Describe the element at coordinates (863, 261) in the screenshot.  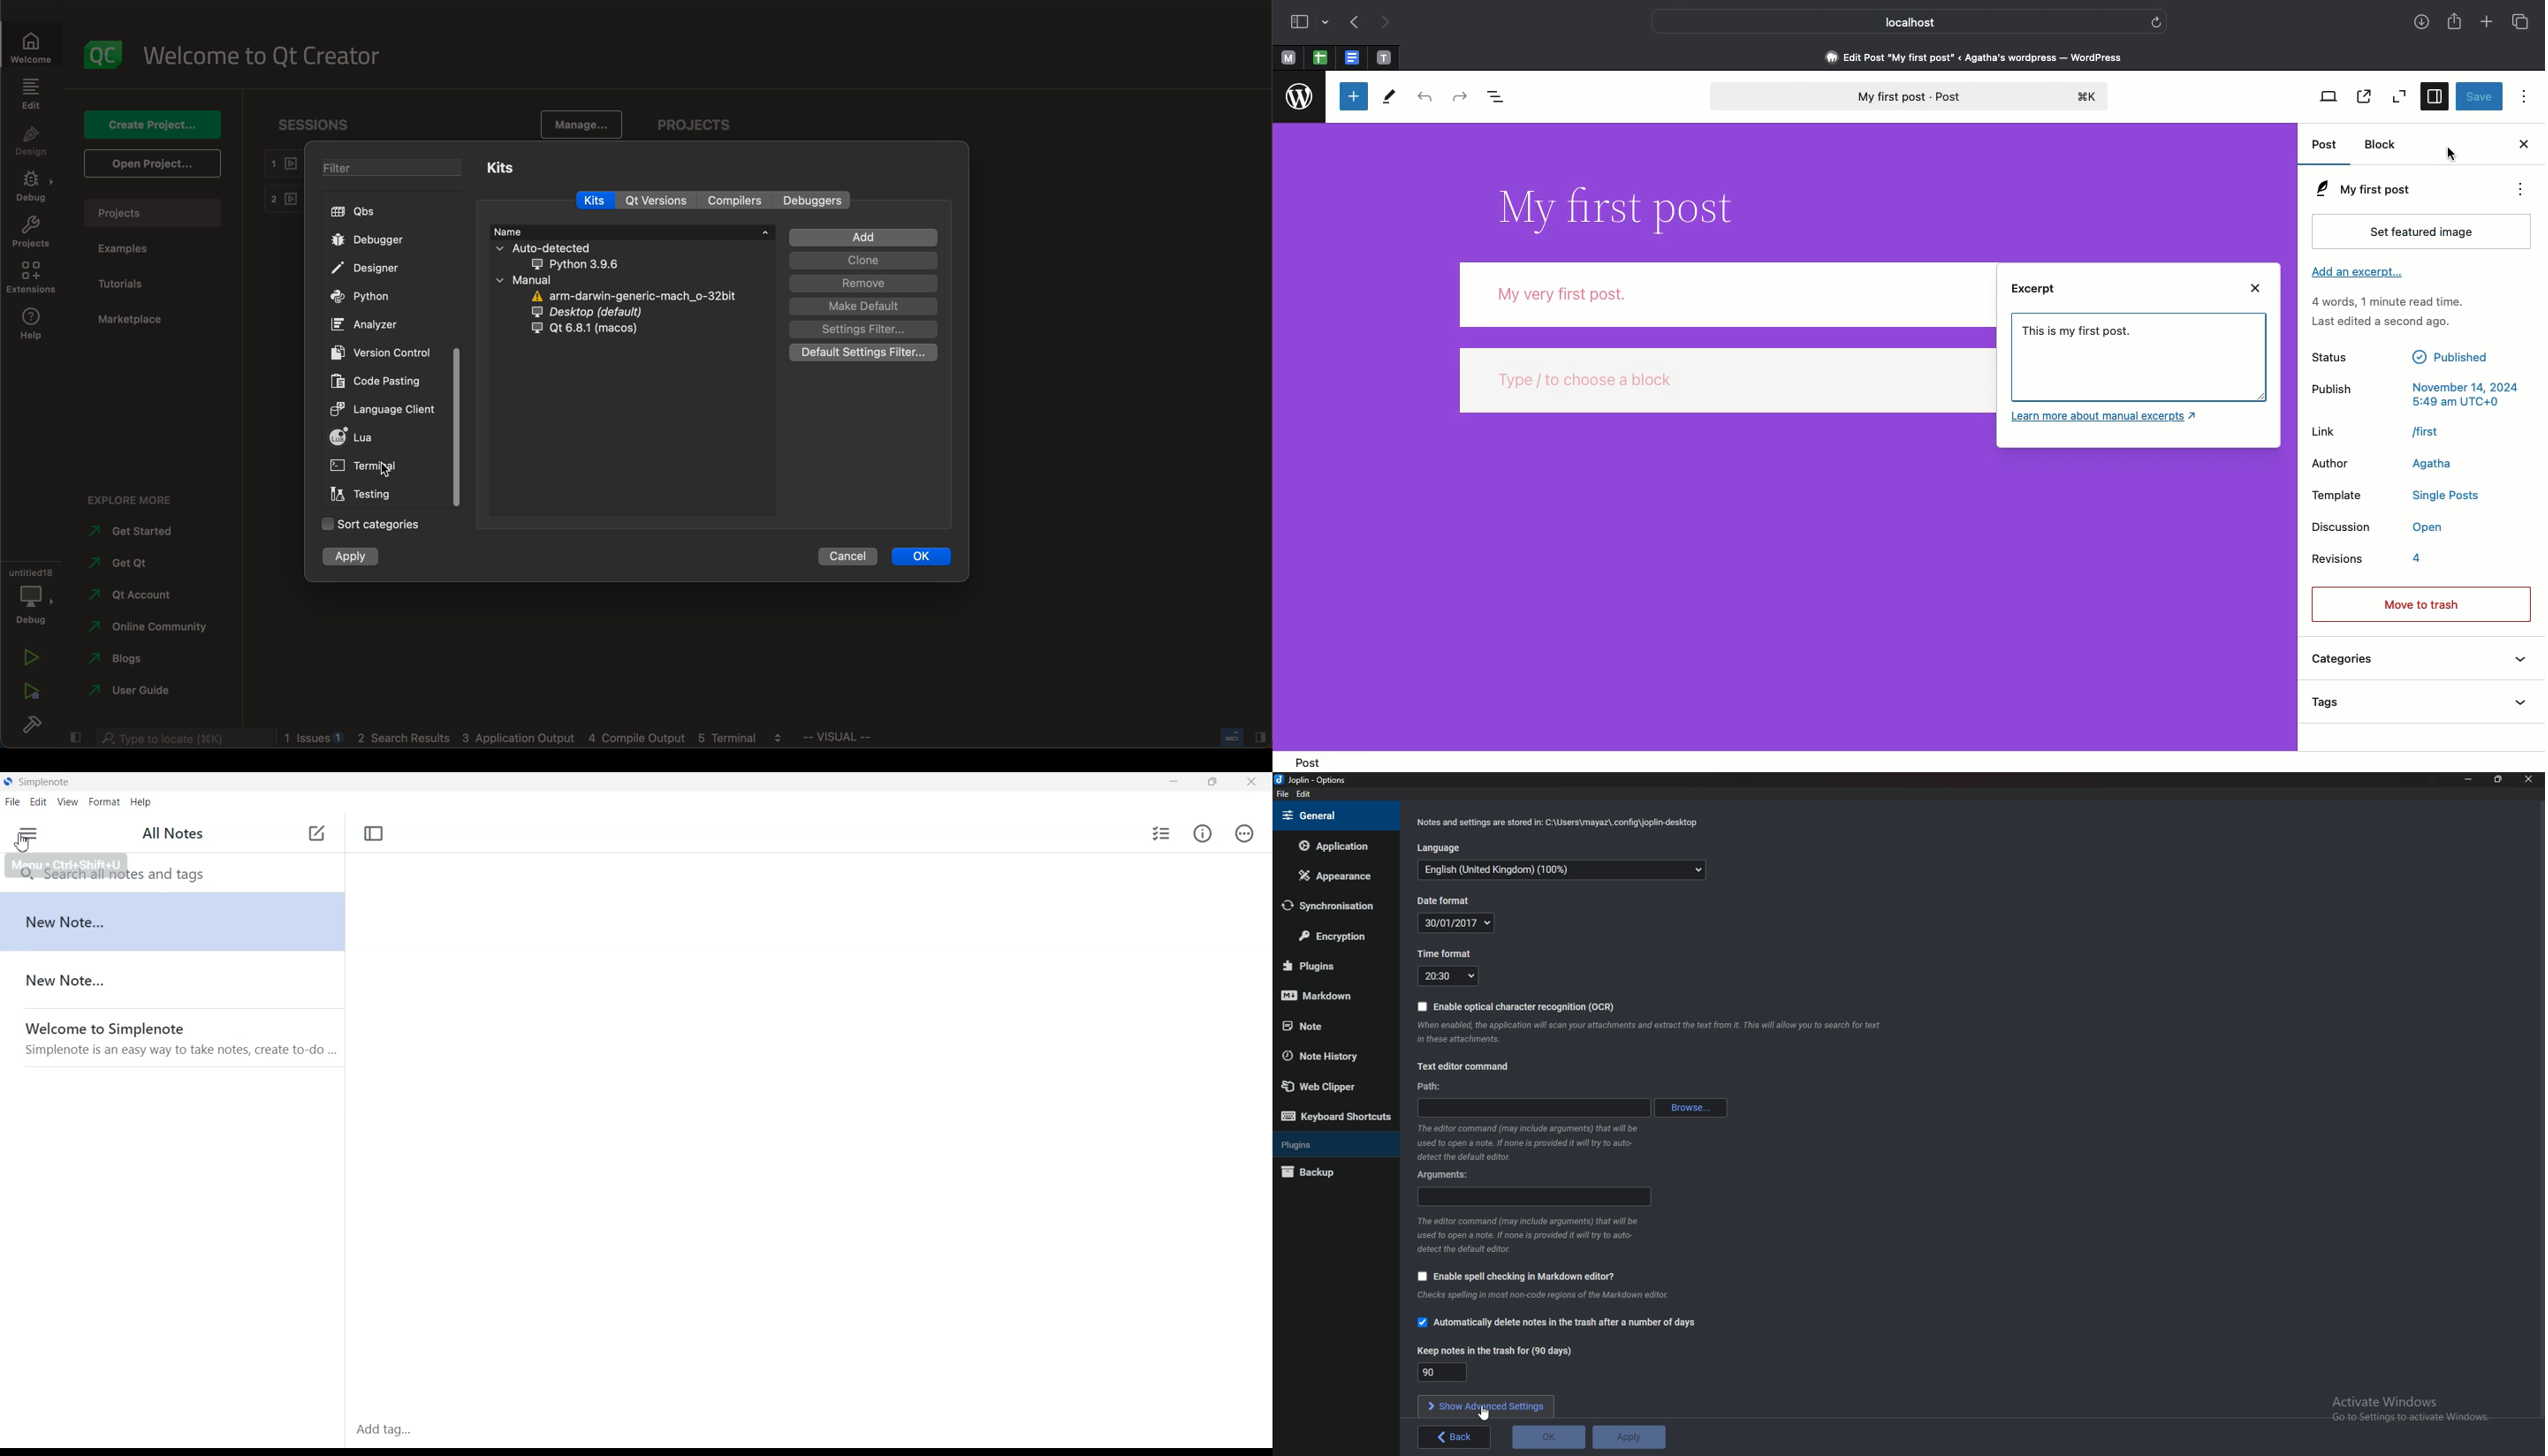
I see `clone` at that location.